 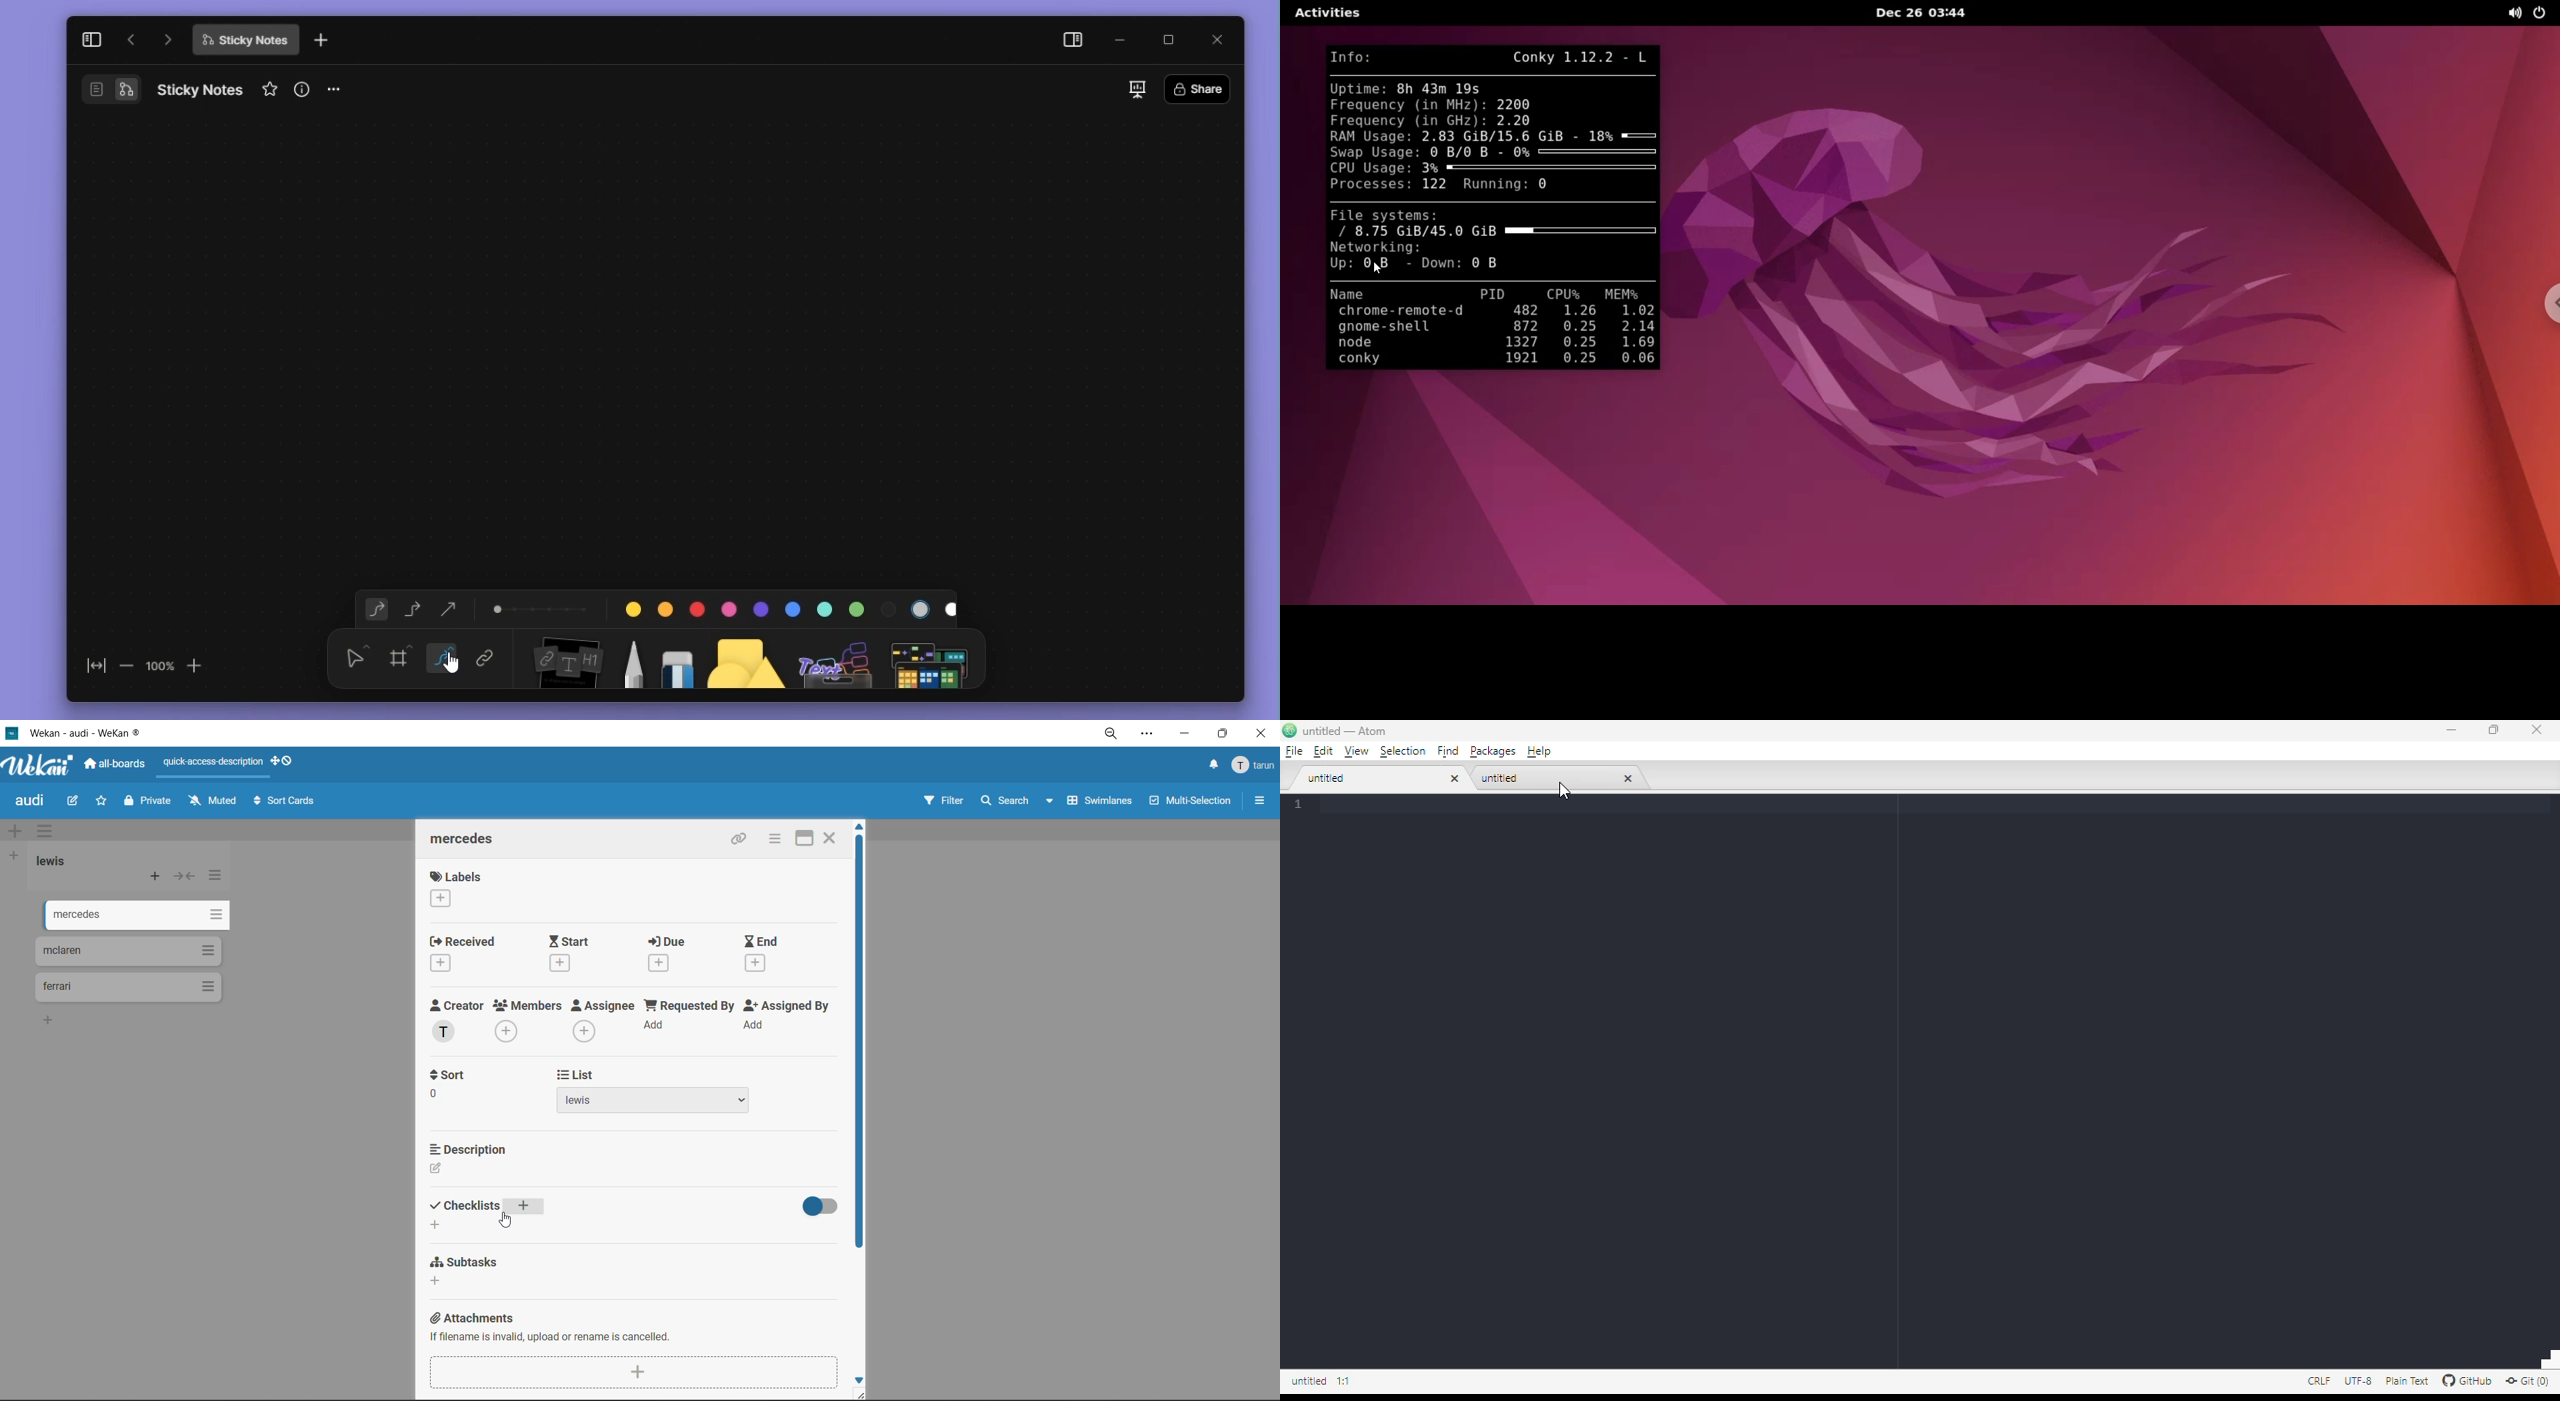 I want to click on list actions, so click(x=217, y=875).